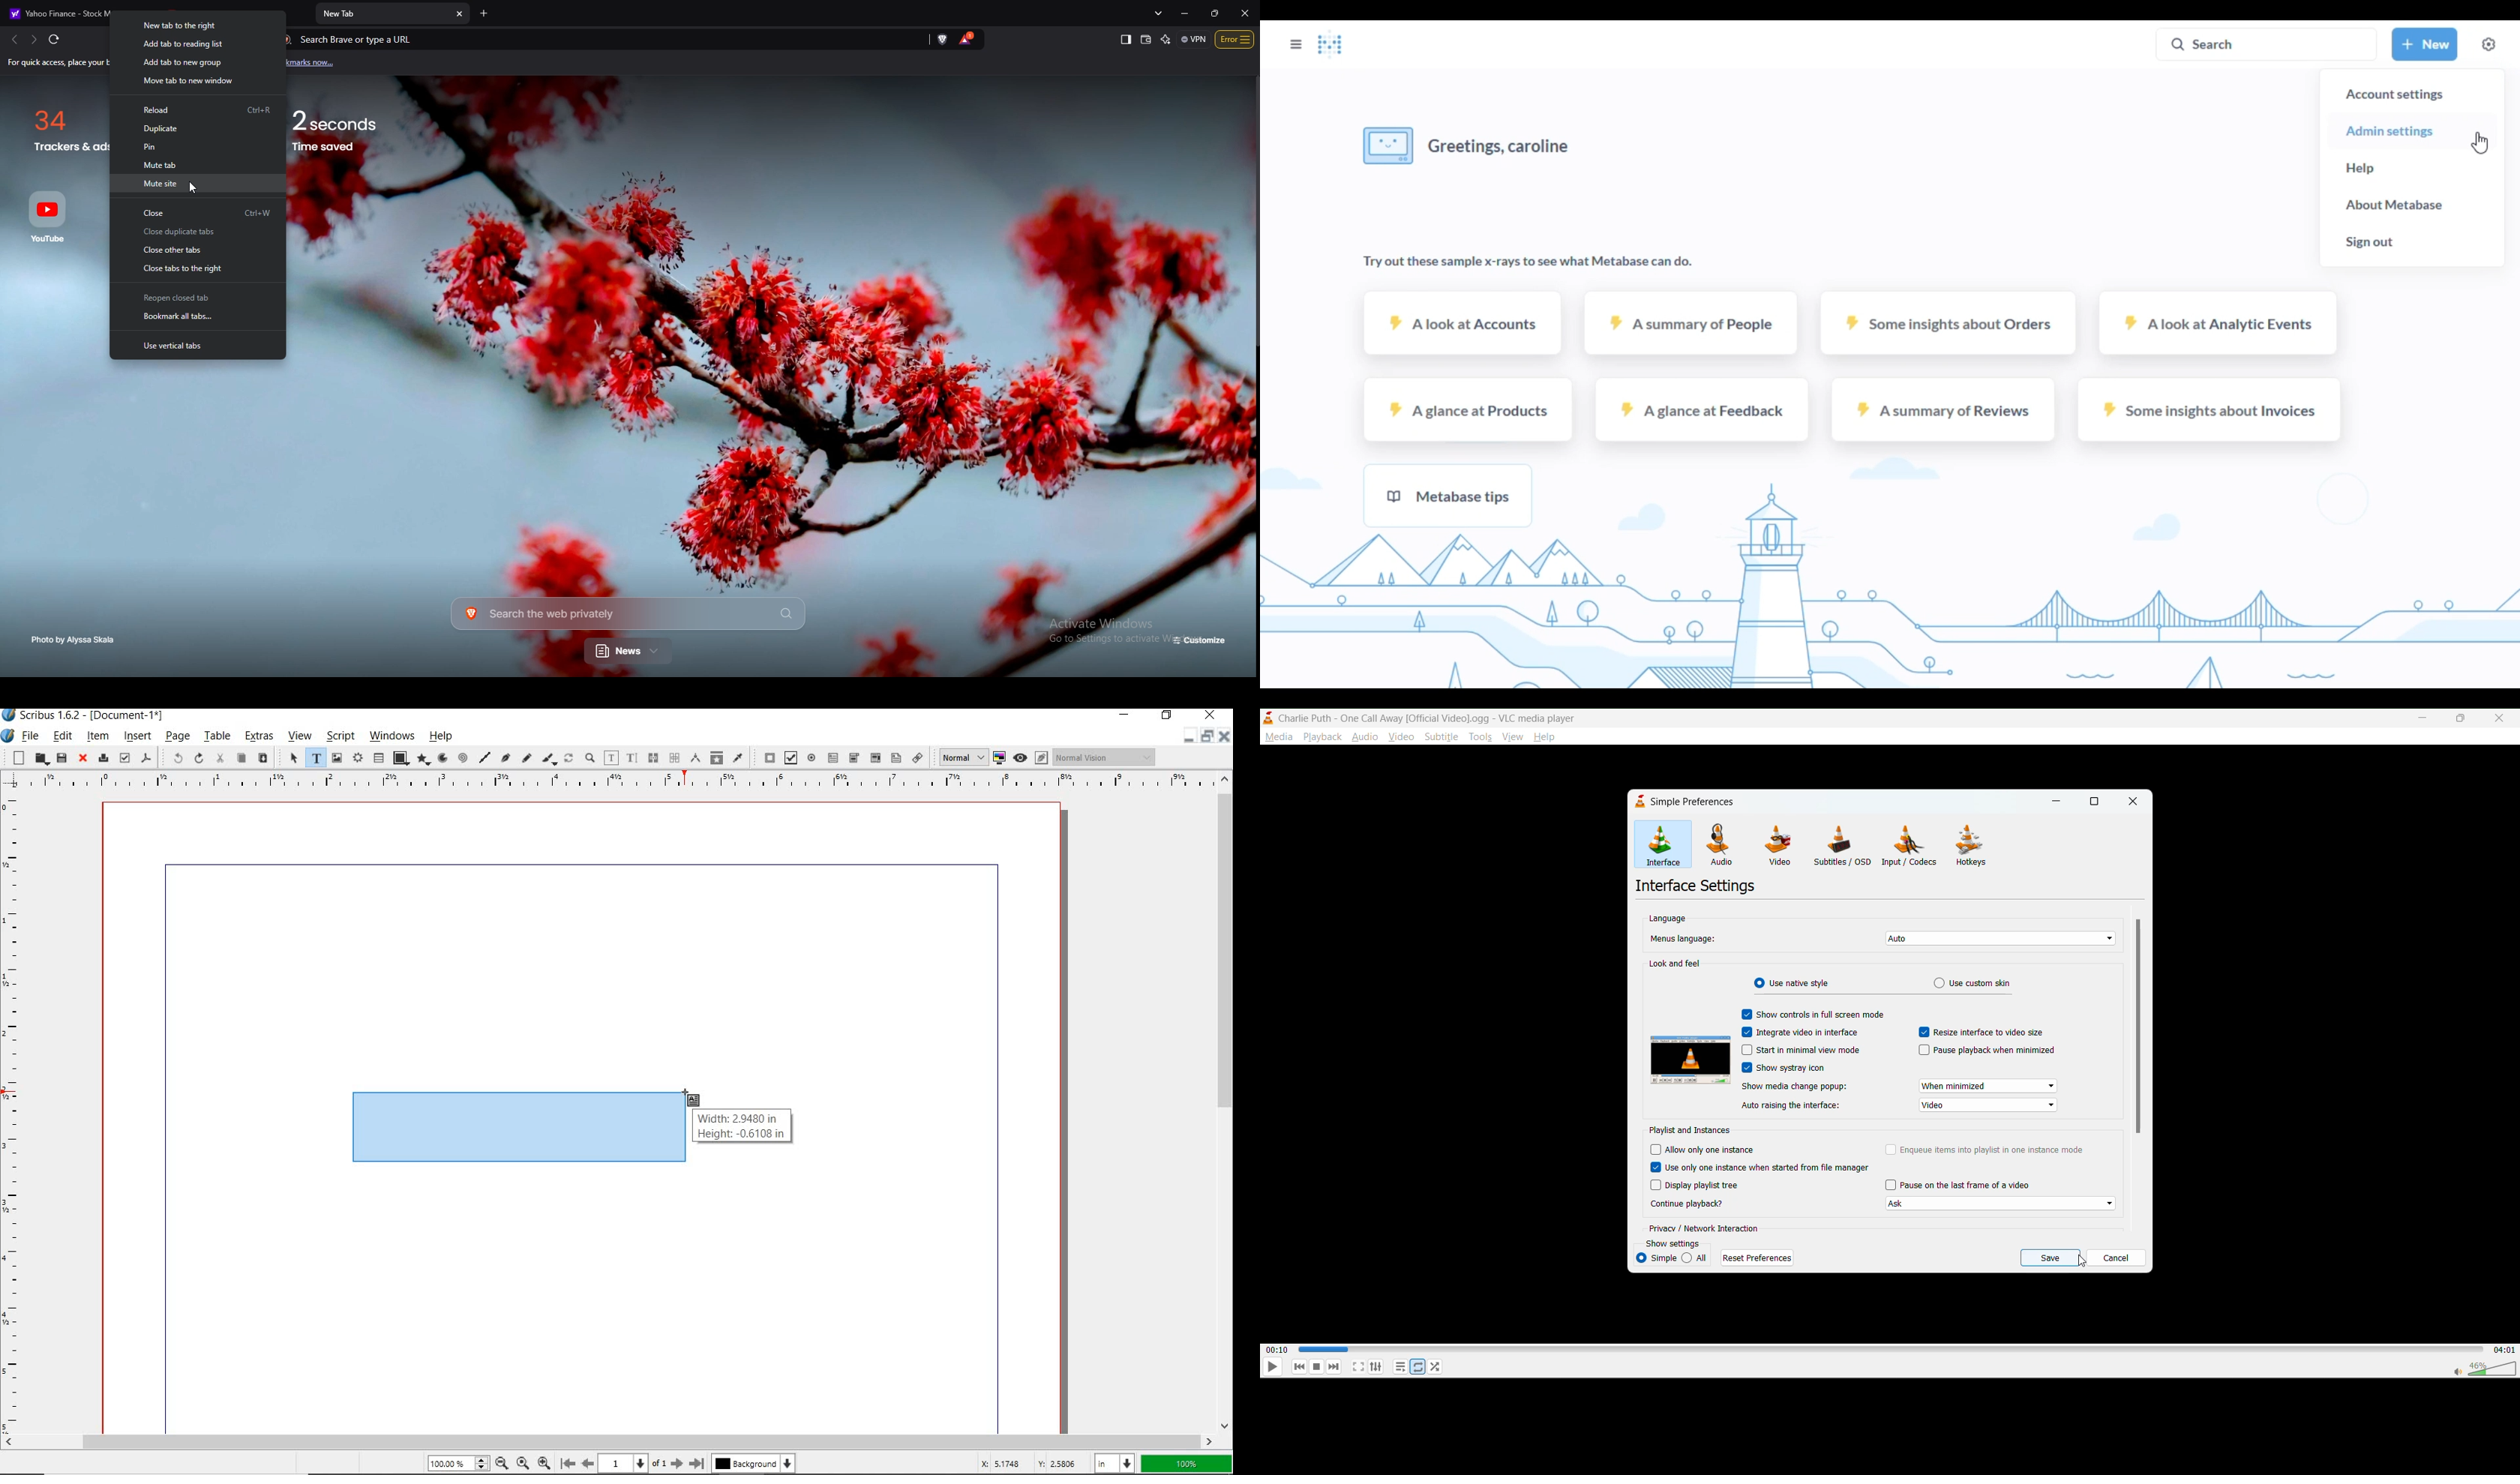 This screenshot has width=2520, height=1484. What do you see at coordinates (33, 39) in the screenshot?
I see `forward` at bounding box center [33, 39].